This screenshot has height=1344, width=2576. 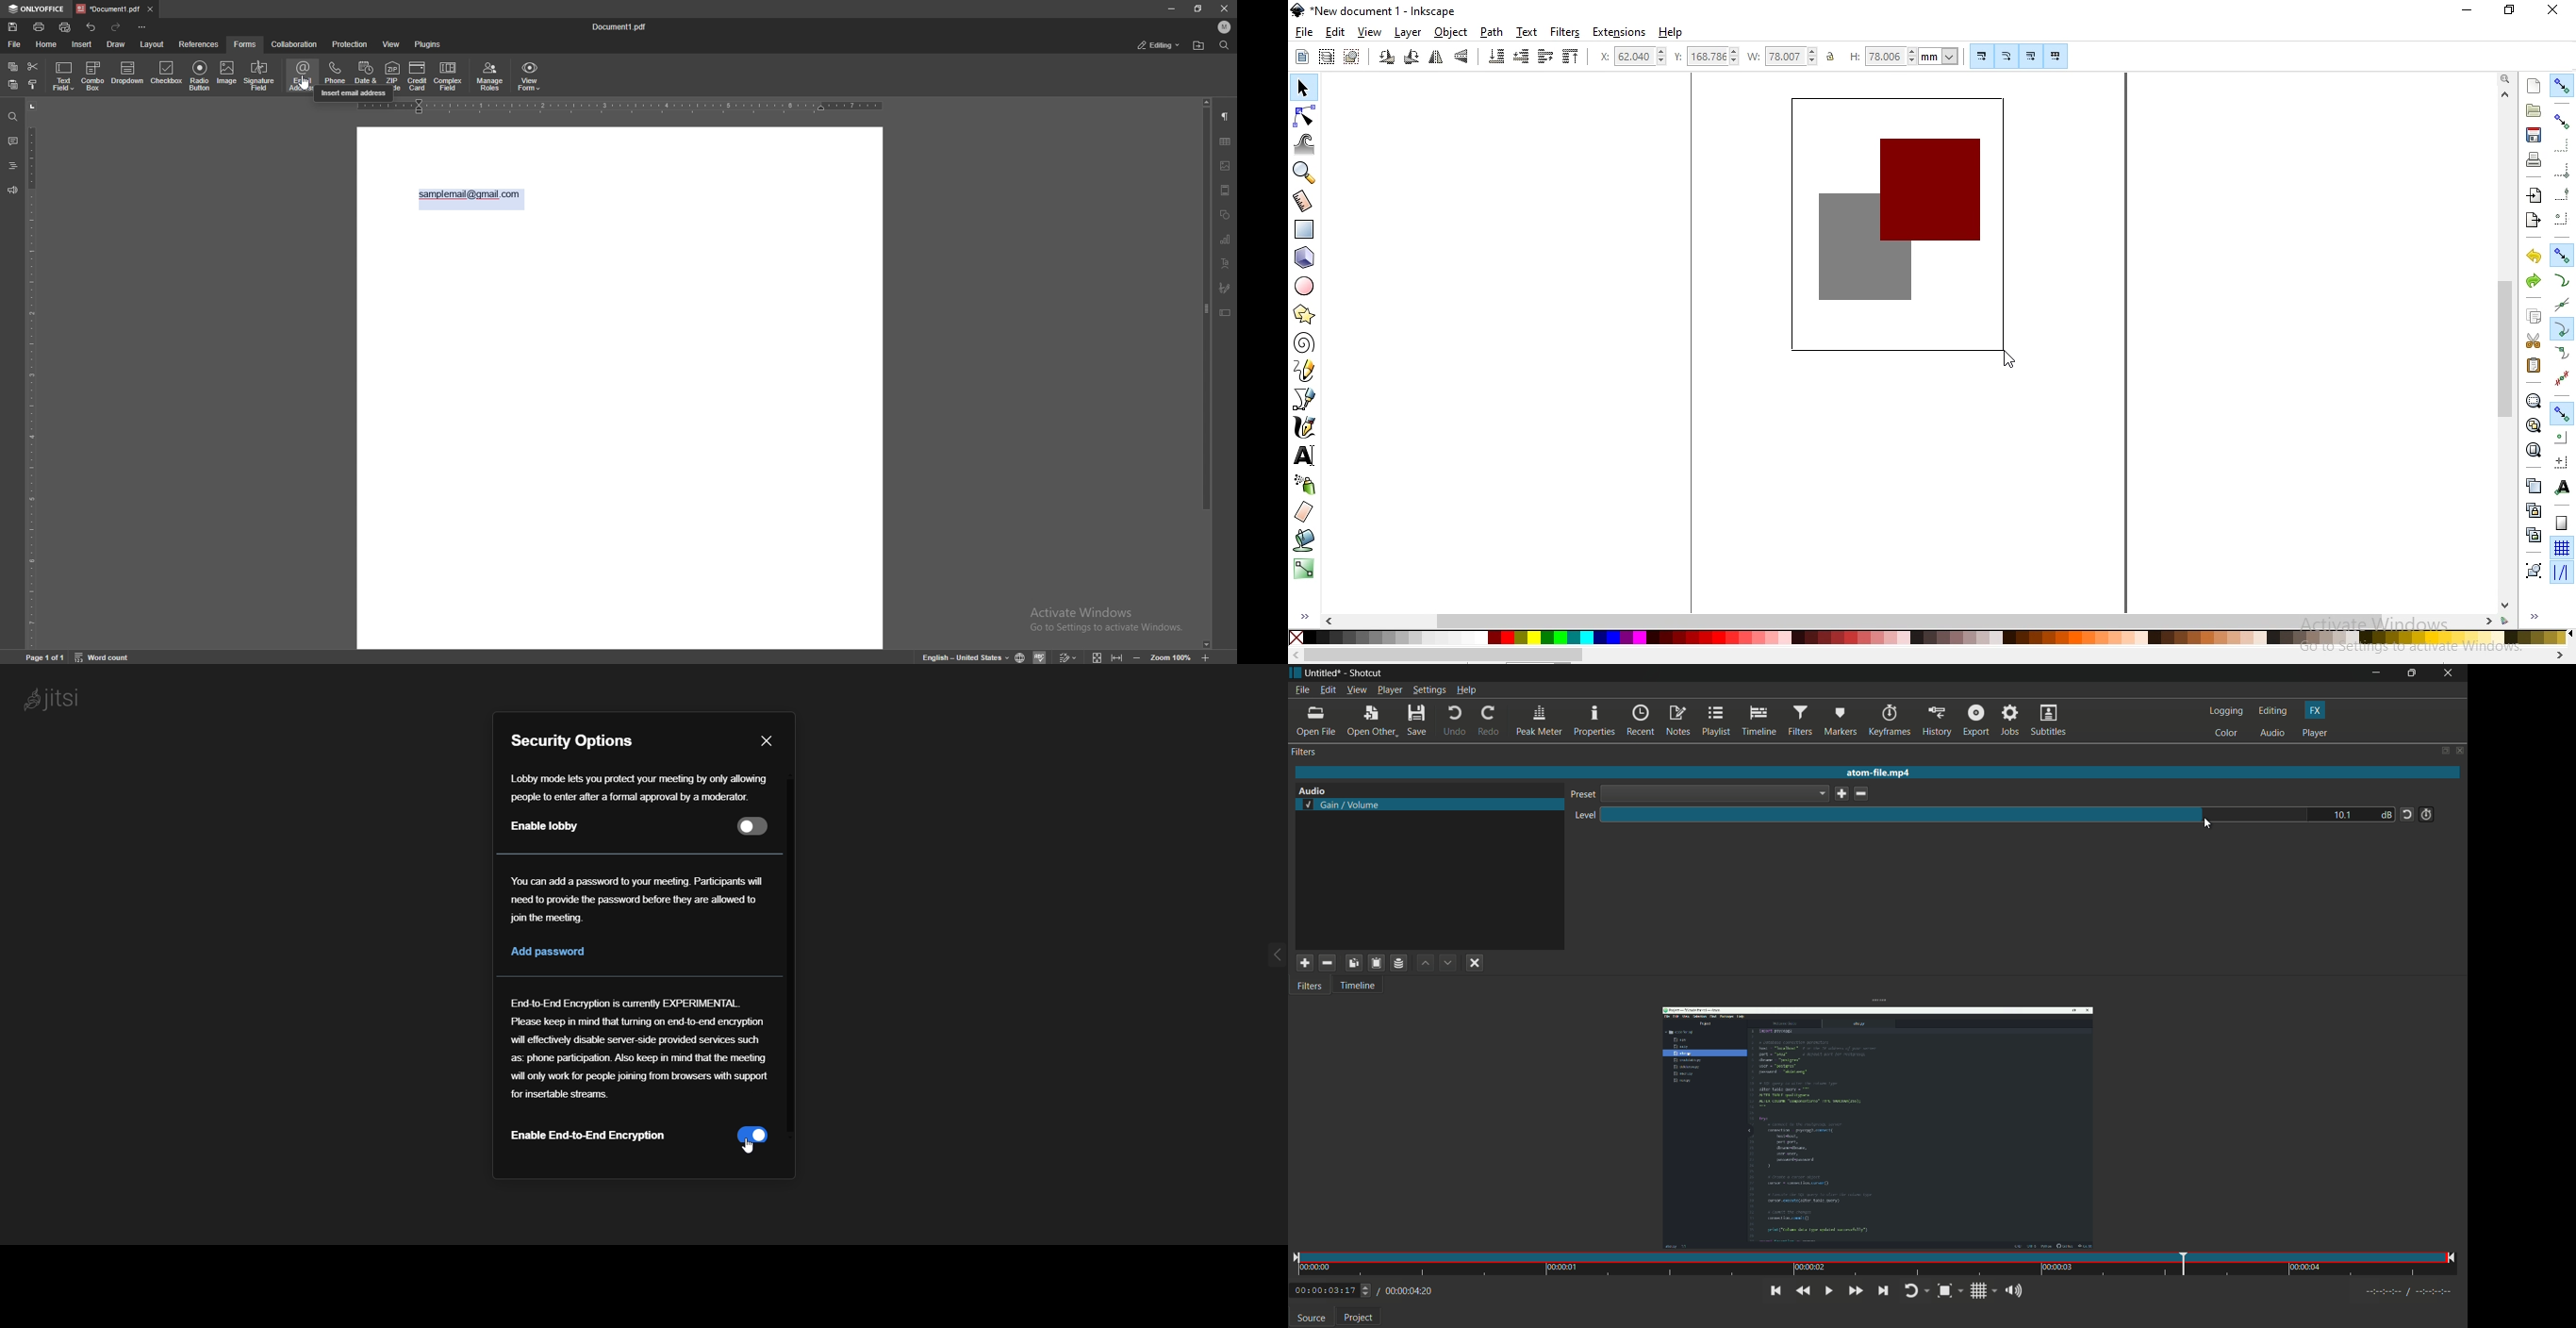 I want to click on cursor, so click(x=2209, y=824).